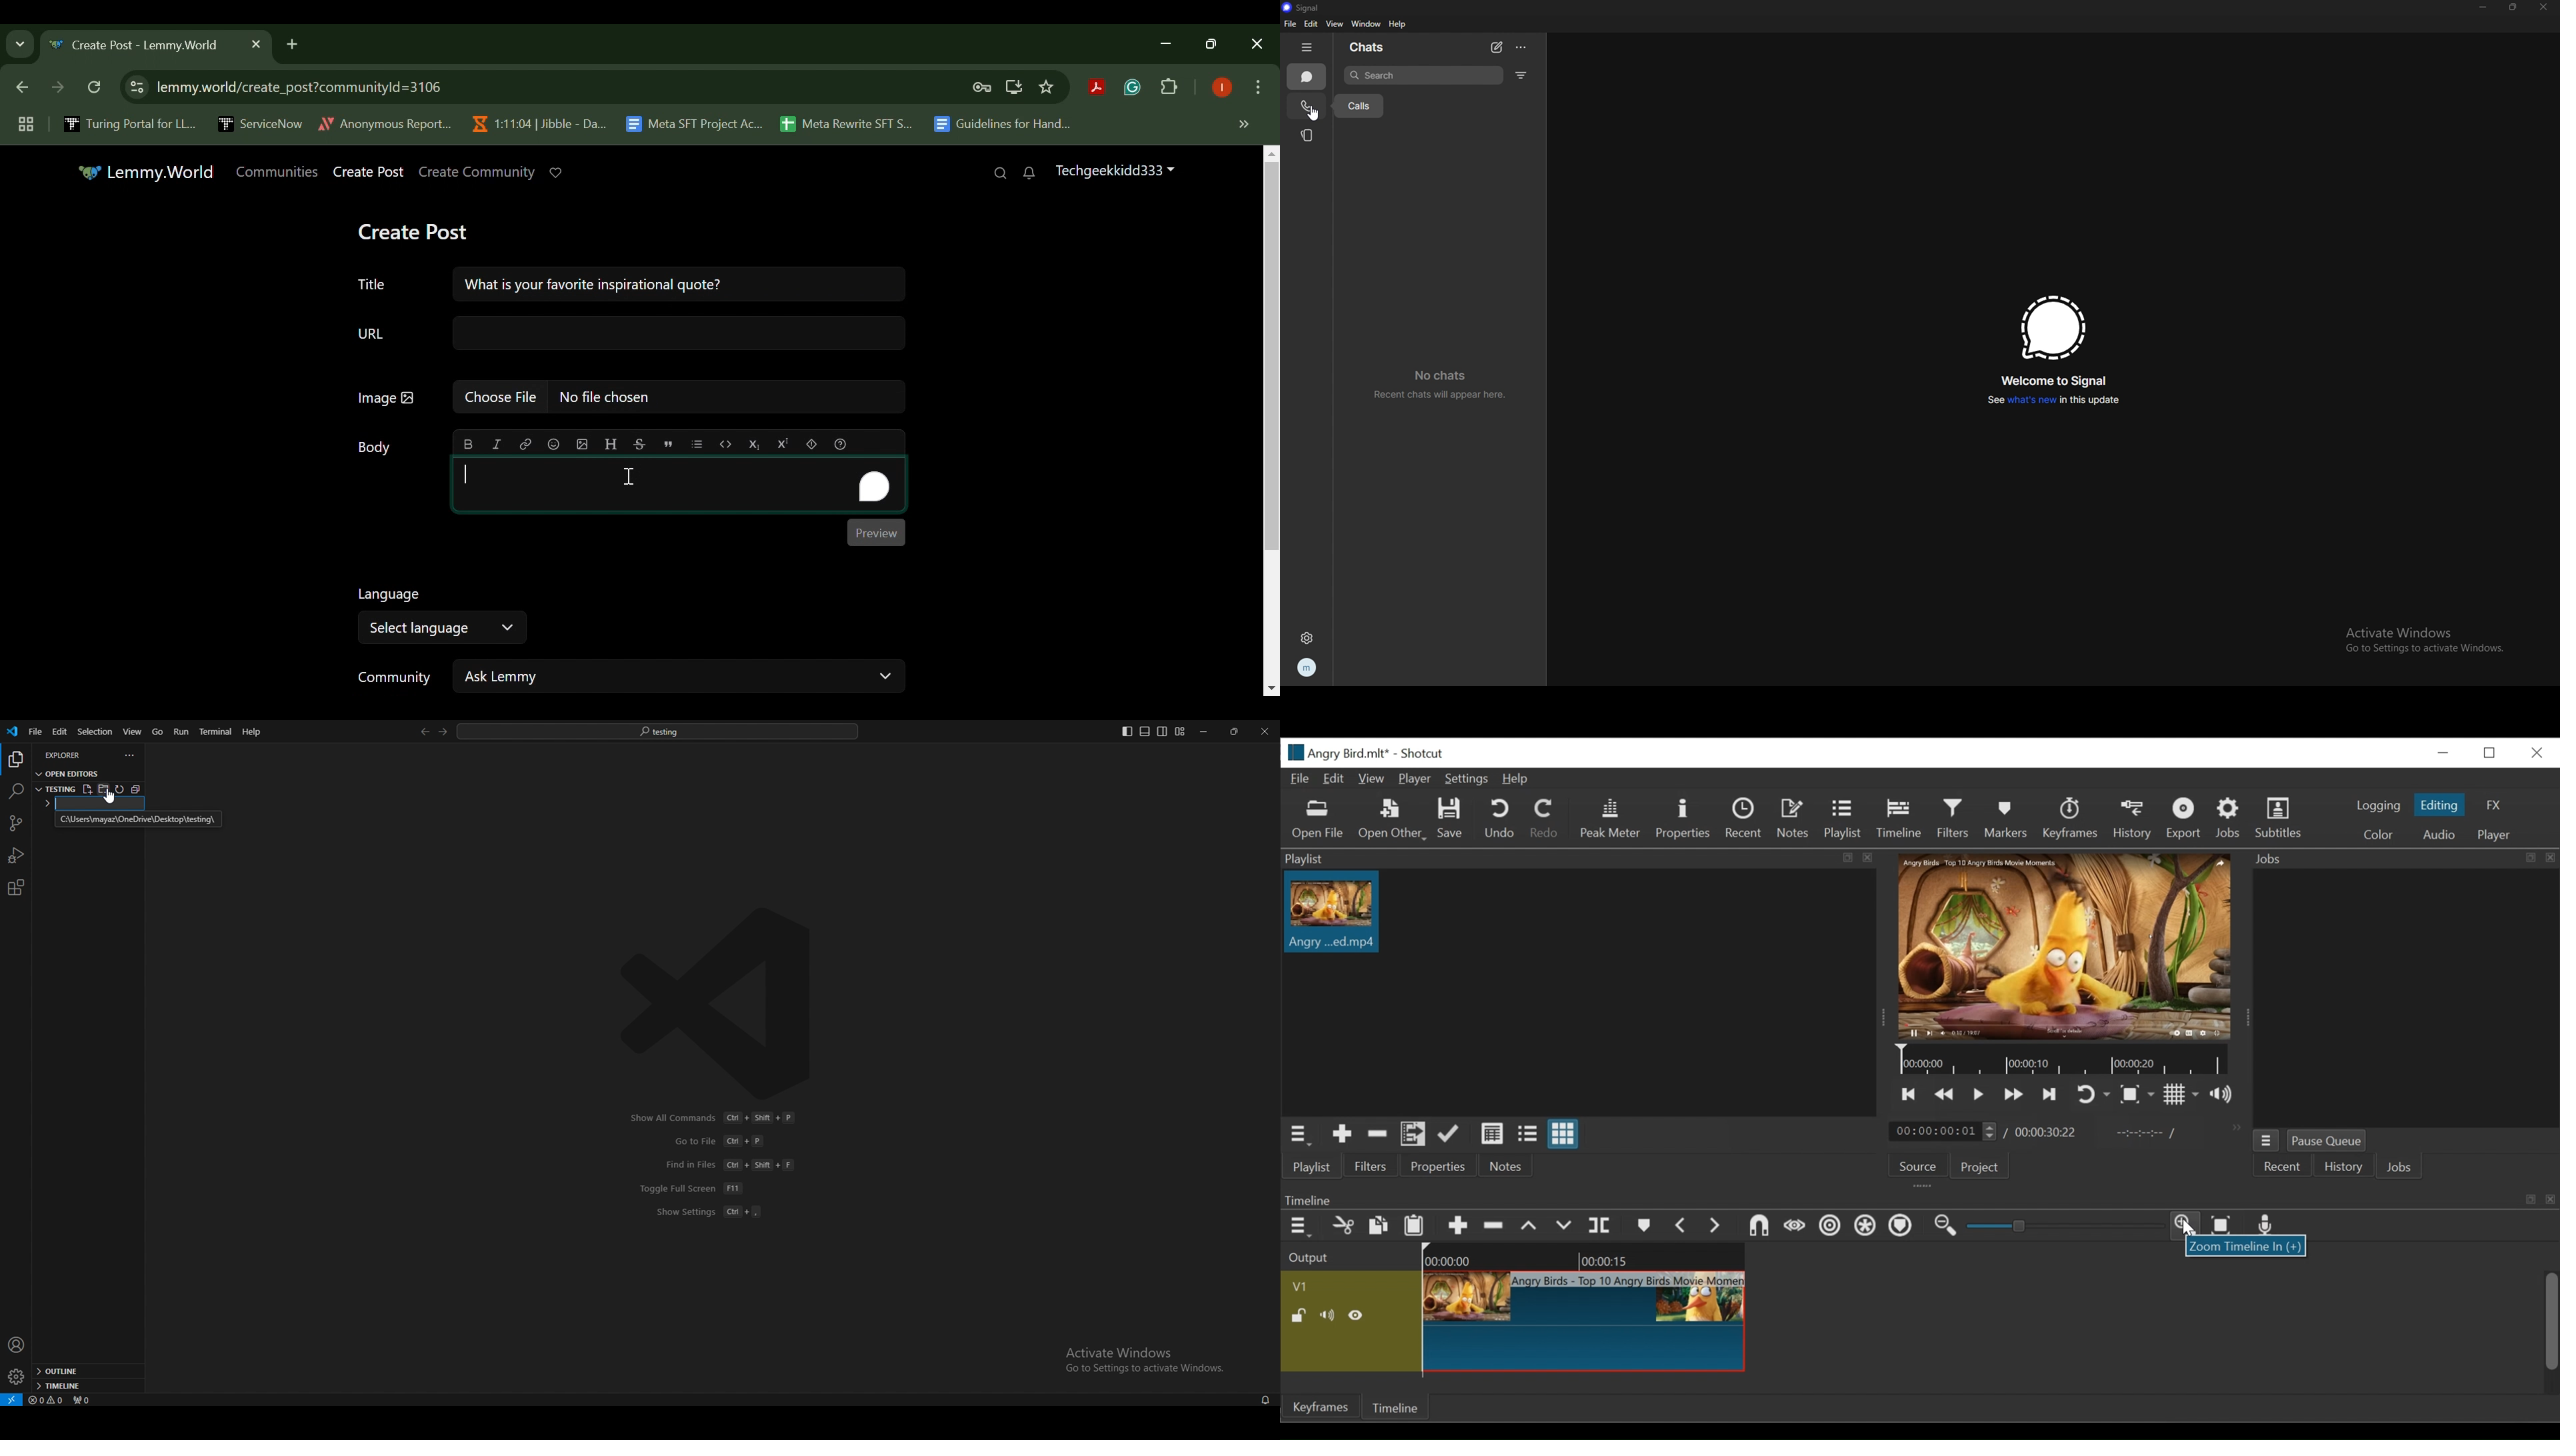 This screenshot has height=1456, width=2576. Describe the element at coordinates (667, 442) in the screenshot. I see `quote` at that location.